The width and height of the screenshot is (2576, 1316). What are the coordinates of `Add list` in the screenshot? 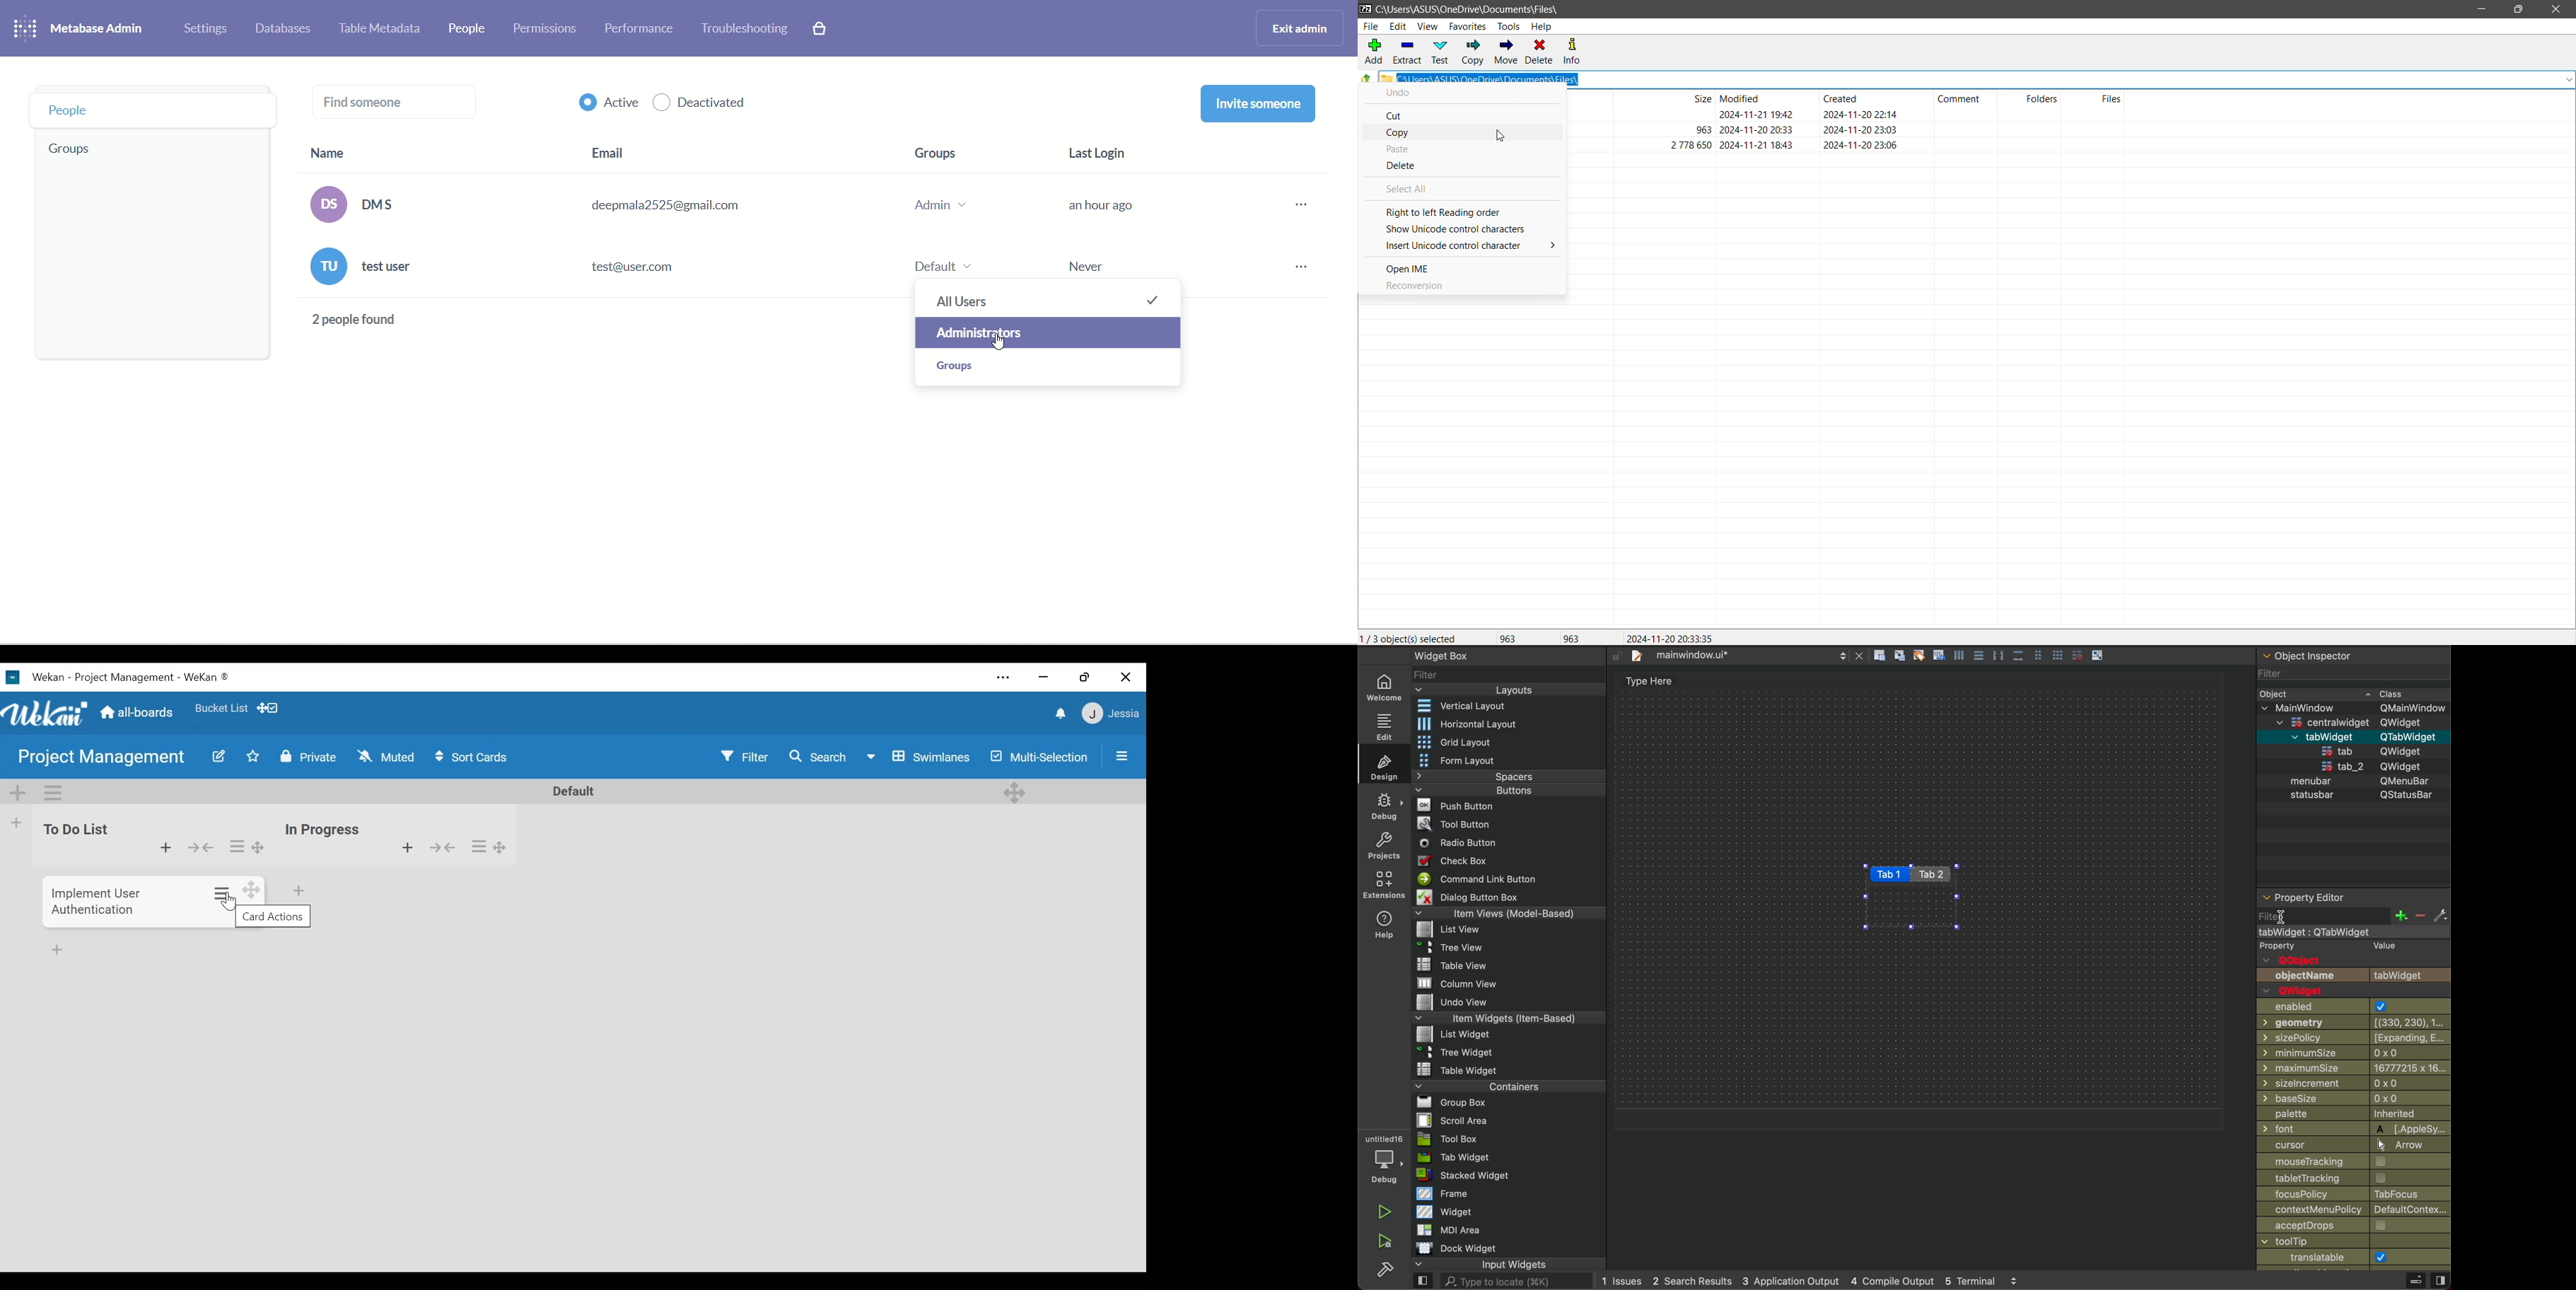 It's located at (17, 822).